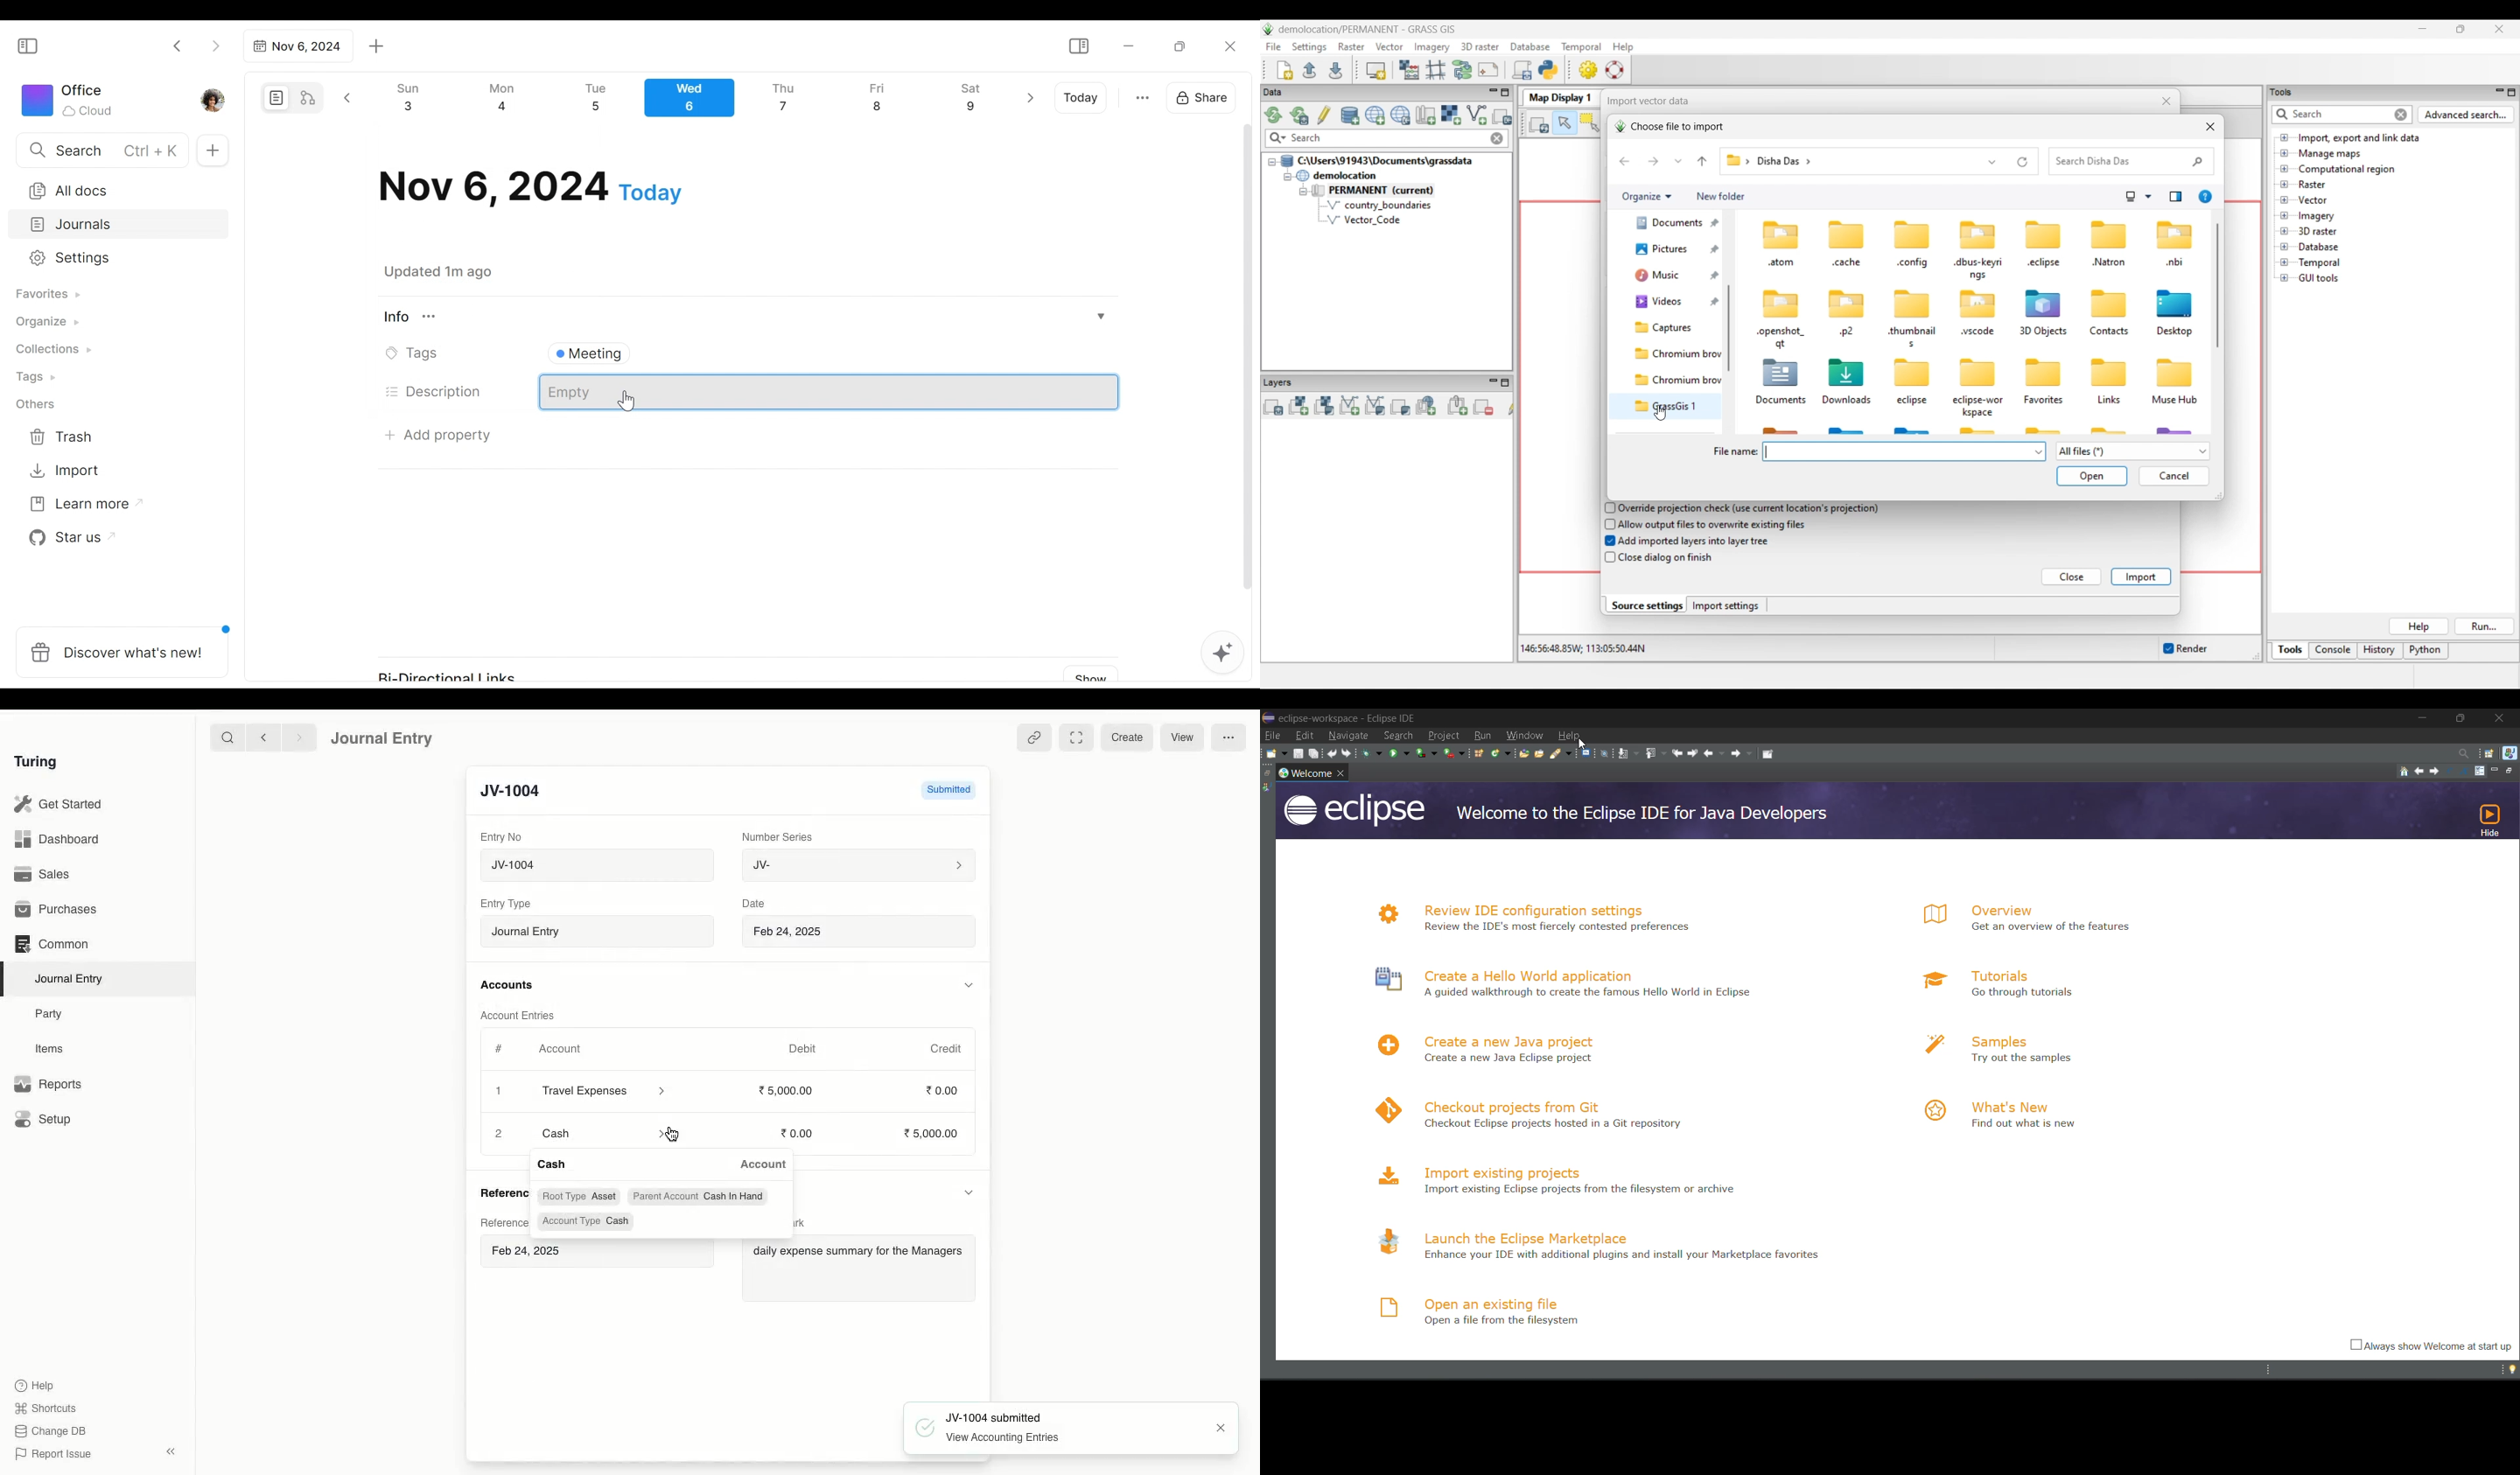  What do you see at coordinates (556, 1164) in the screenshot?
I see `Cash` at bounding box center [556, 1164].